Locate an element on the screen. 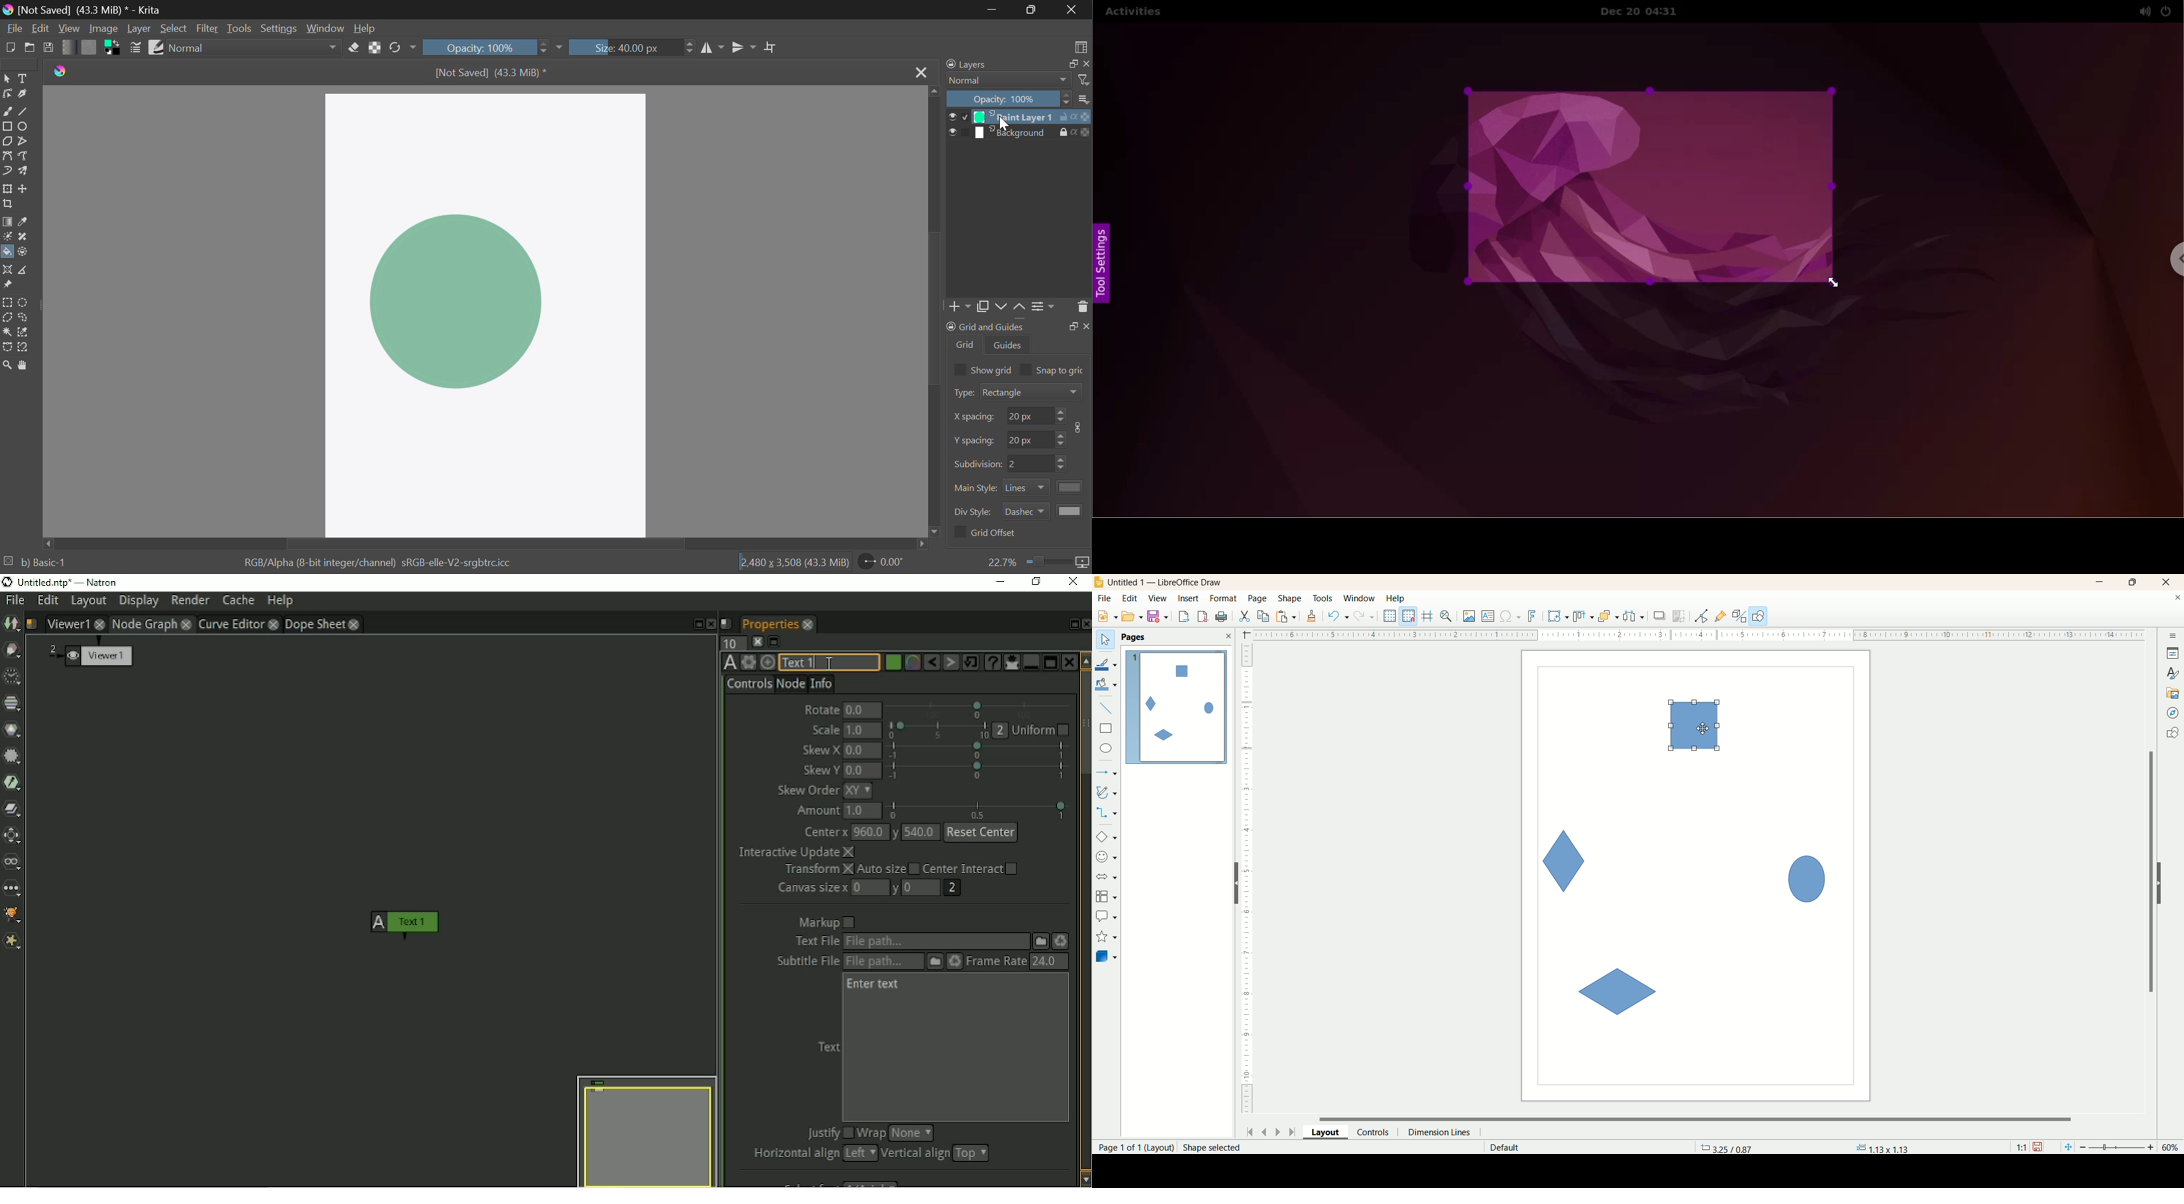 This screenshot has width=2184, height=1204. callout shapes is located at coordinates (1106, 917).